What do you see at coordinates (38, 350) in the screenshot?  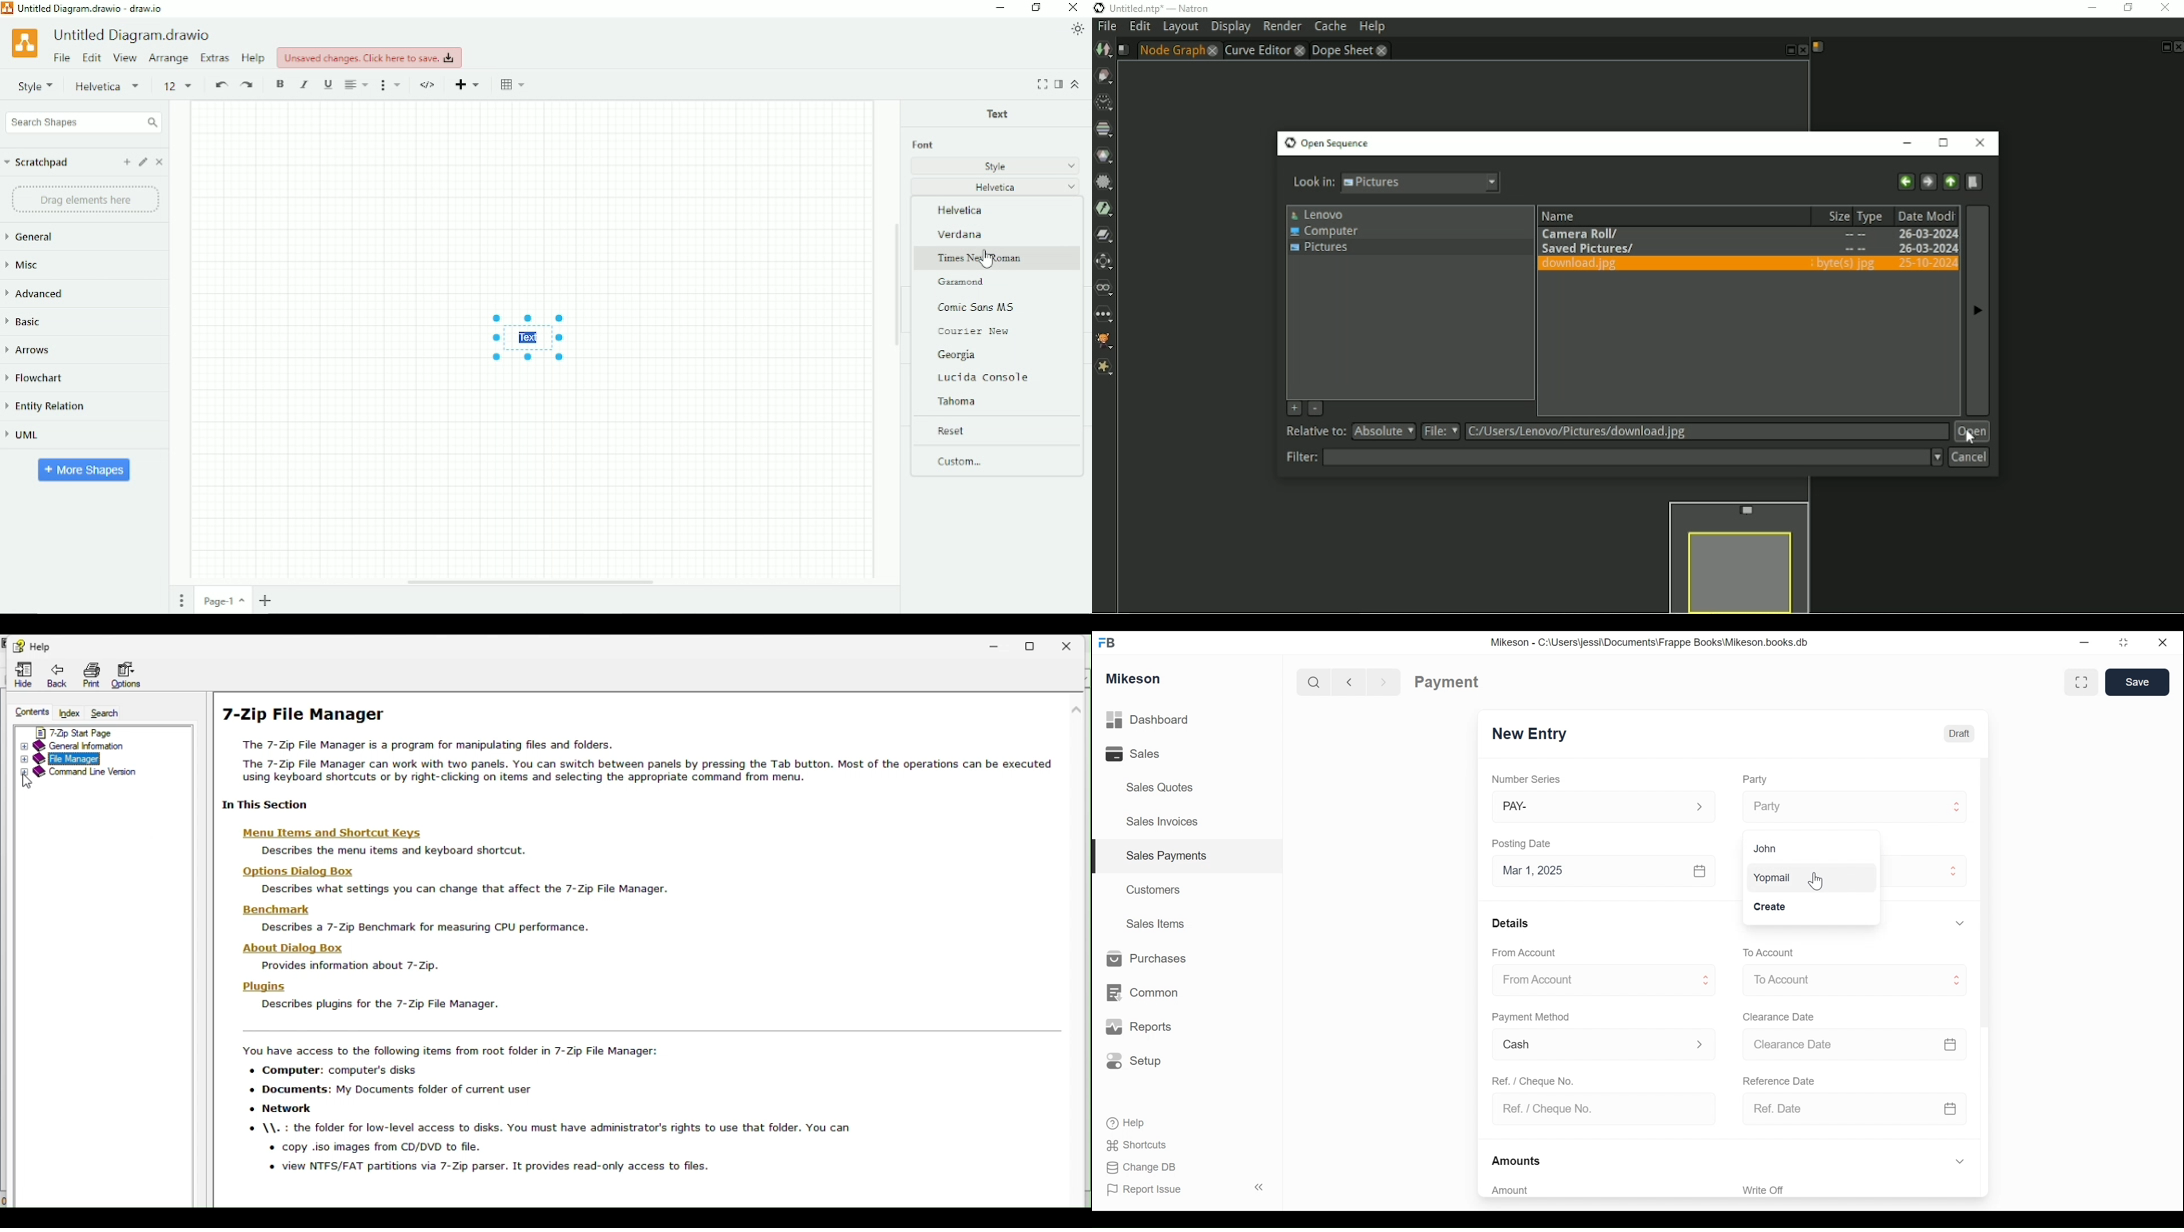 I see `Arrows` at bounding box center [38, 350].